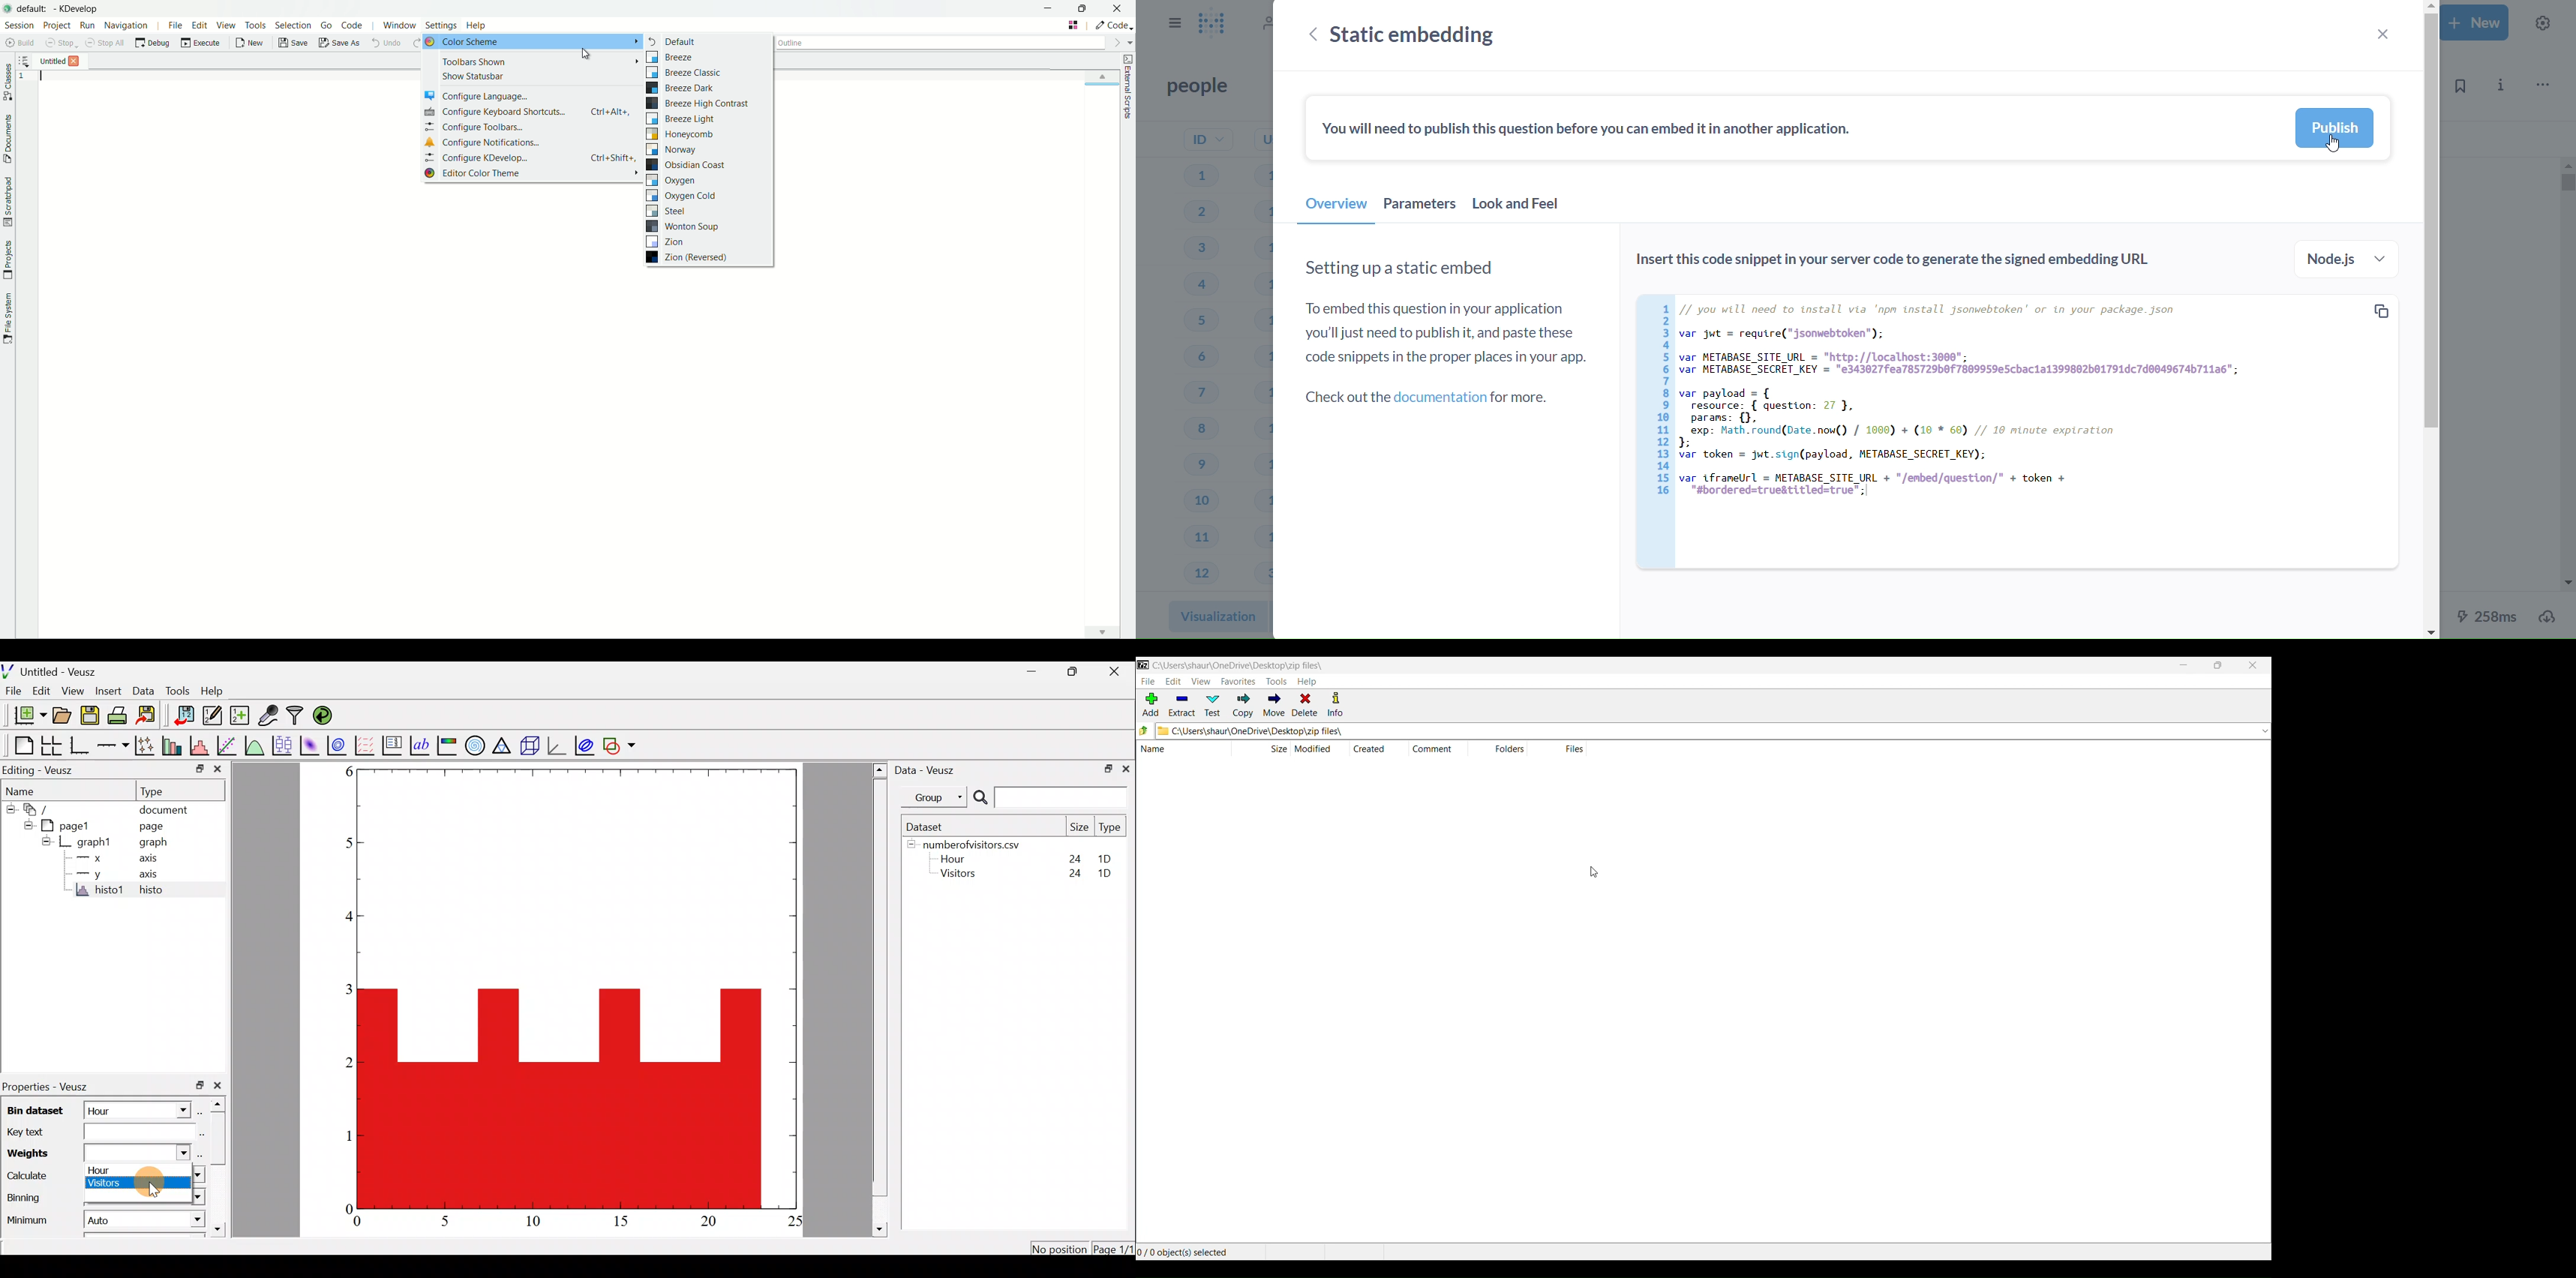  What do you see at coordinates (218, 770) in the screenshot?
I see `close` at bounding box center [218, 770].